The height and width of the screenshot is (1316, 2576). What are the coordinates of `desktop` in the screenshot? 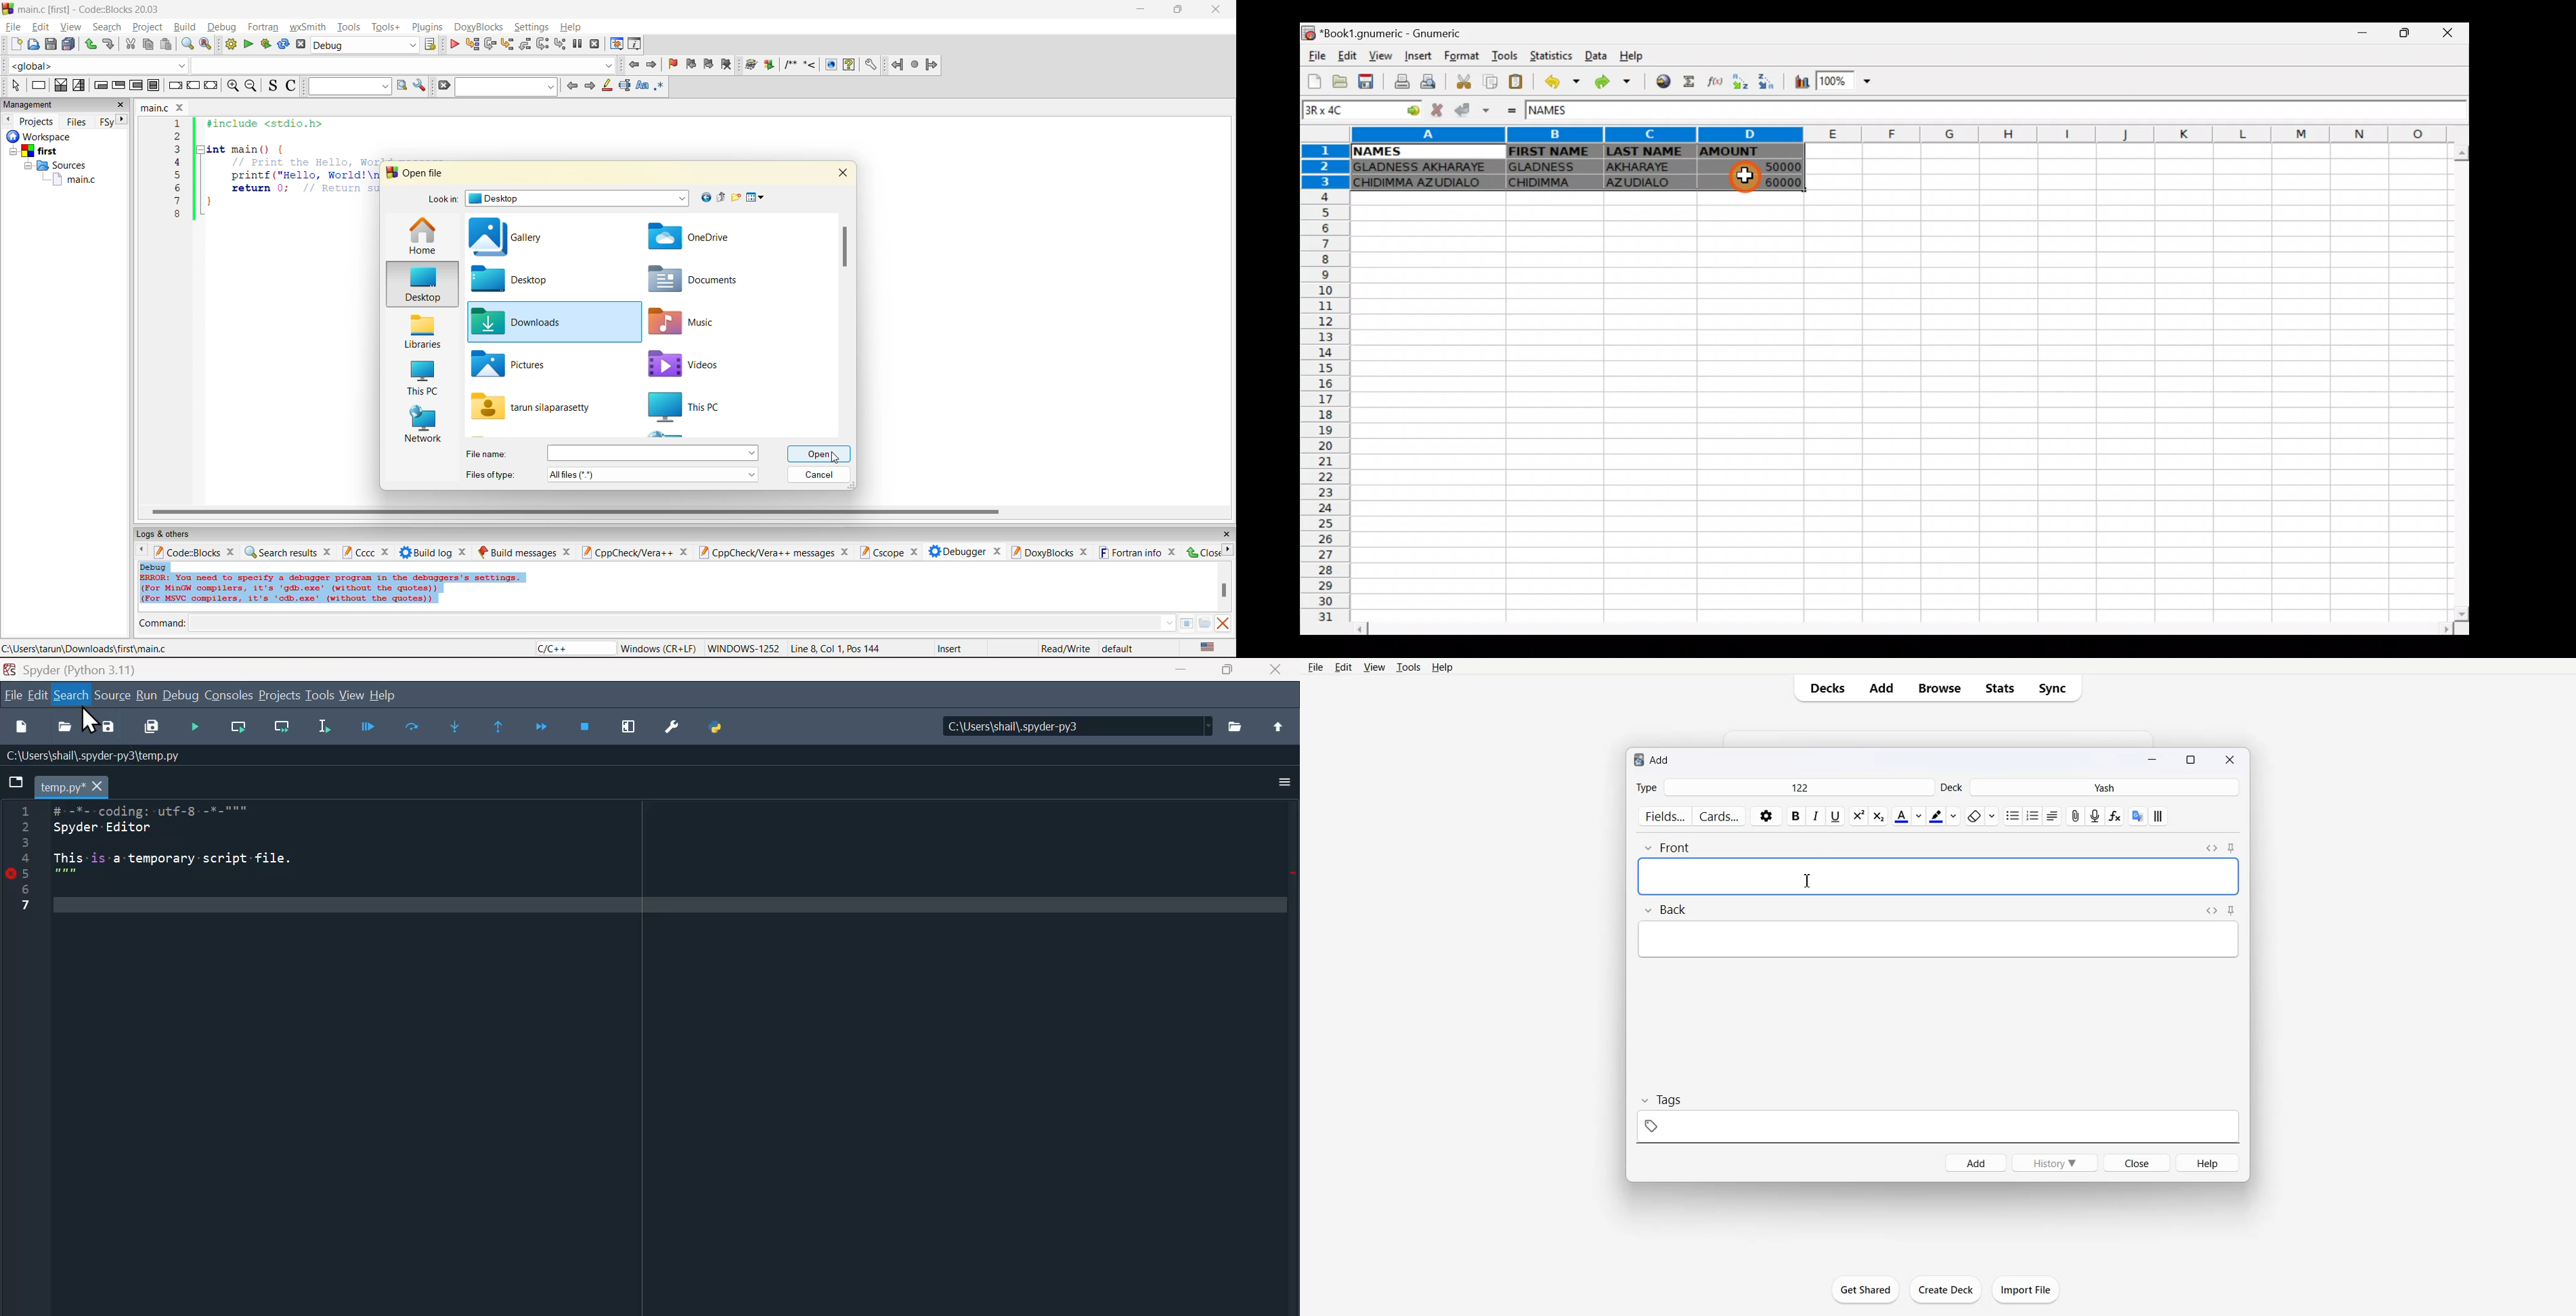 It's located at (420, 286).